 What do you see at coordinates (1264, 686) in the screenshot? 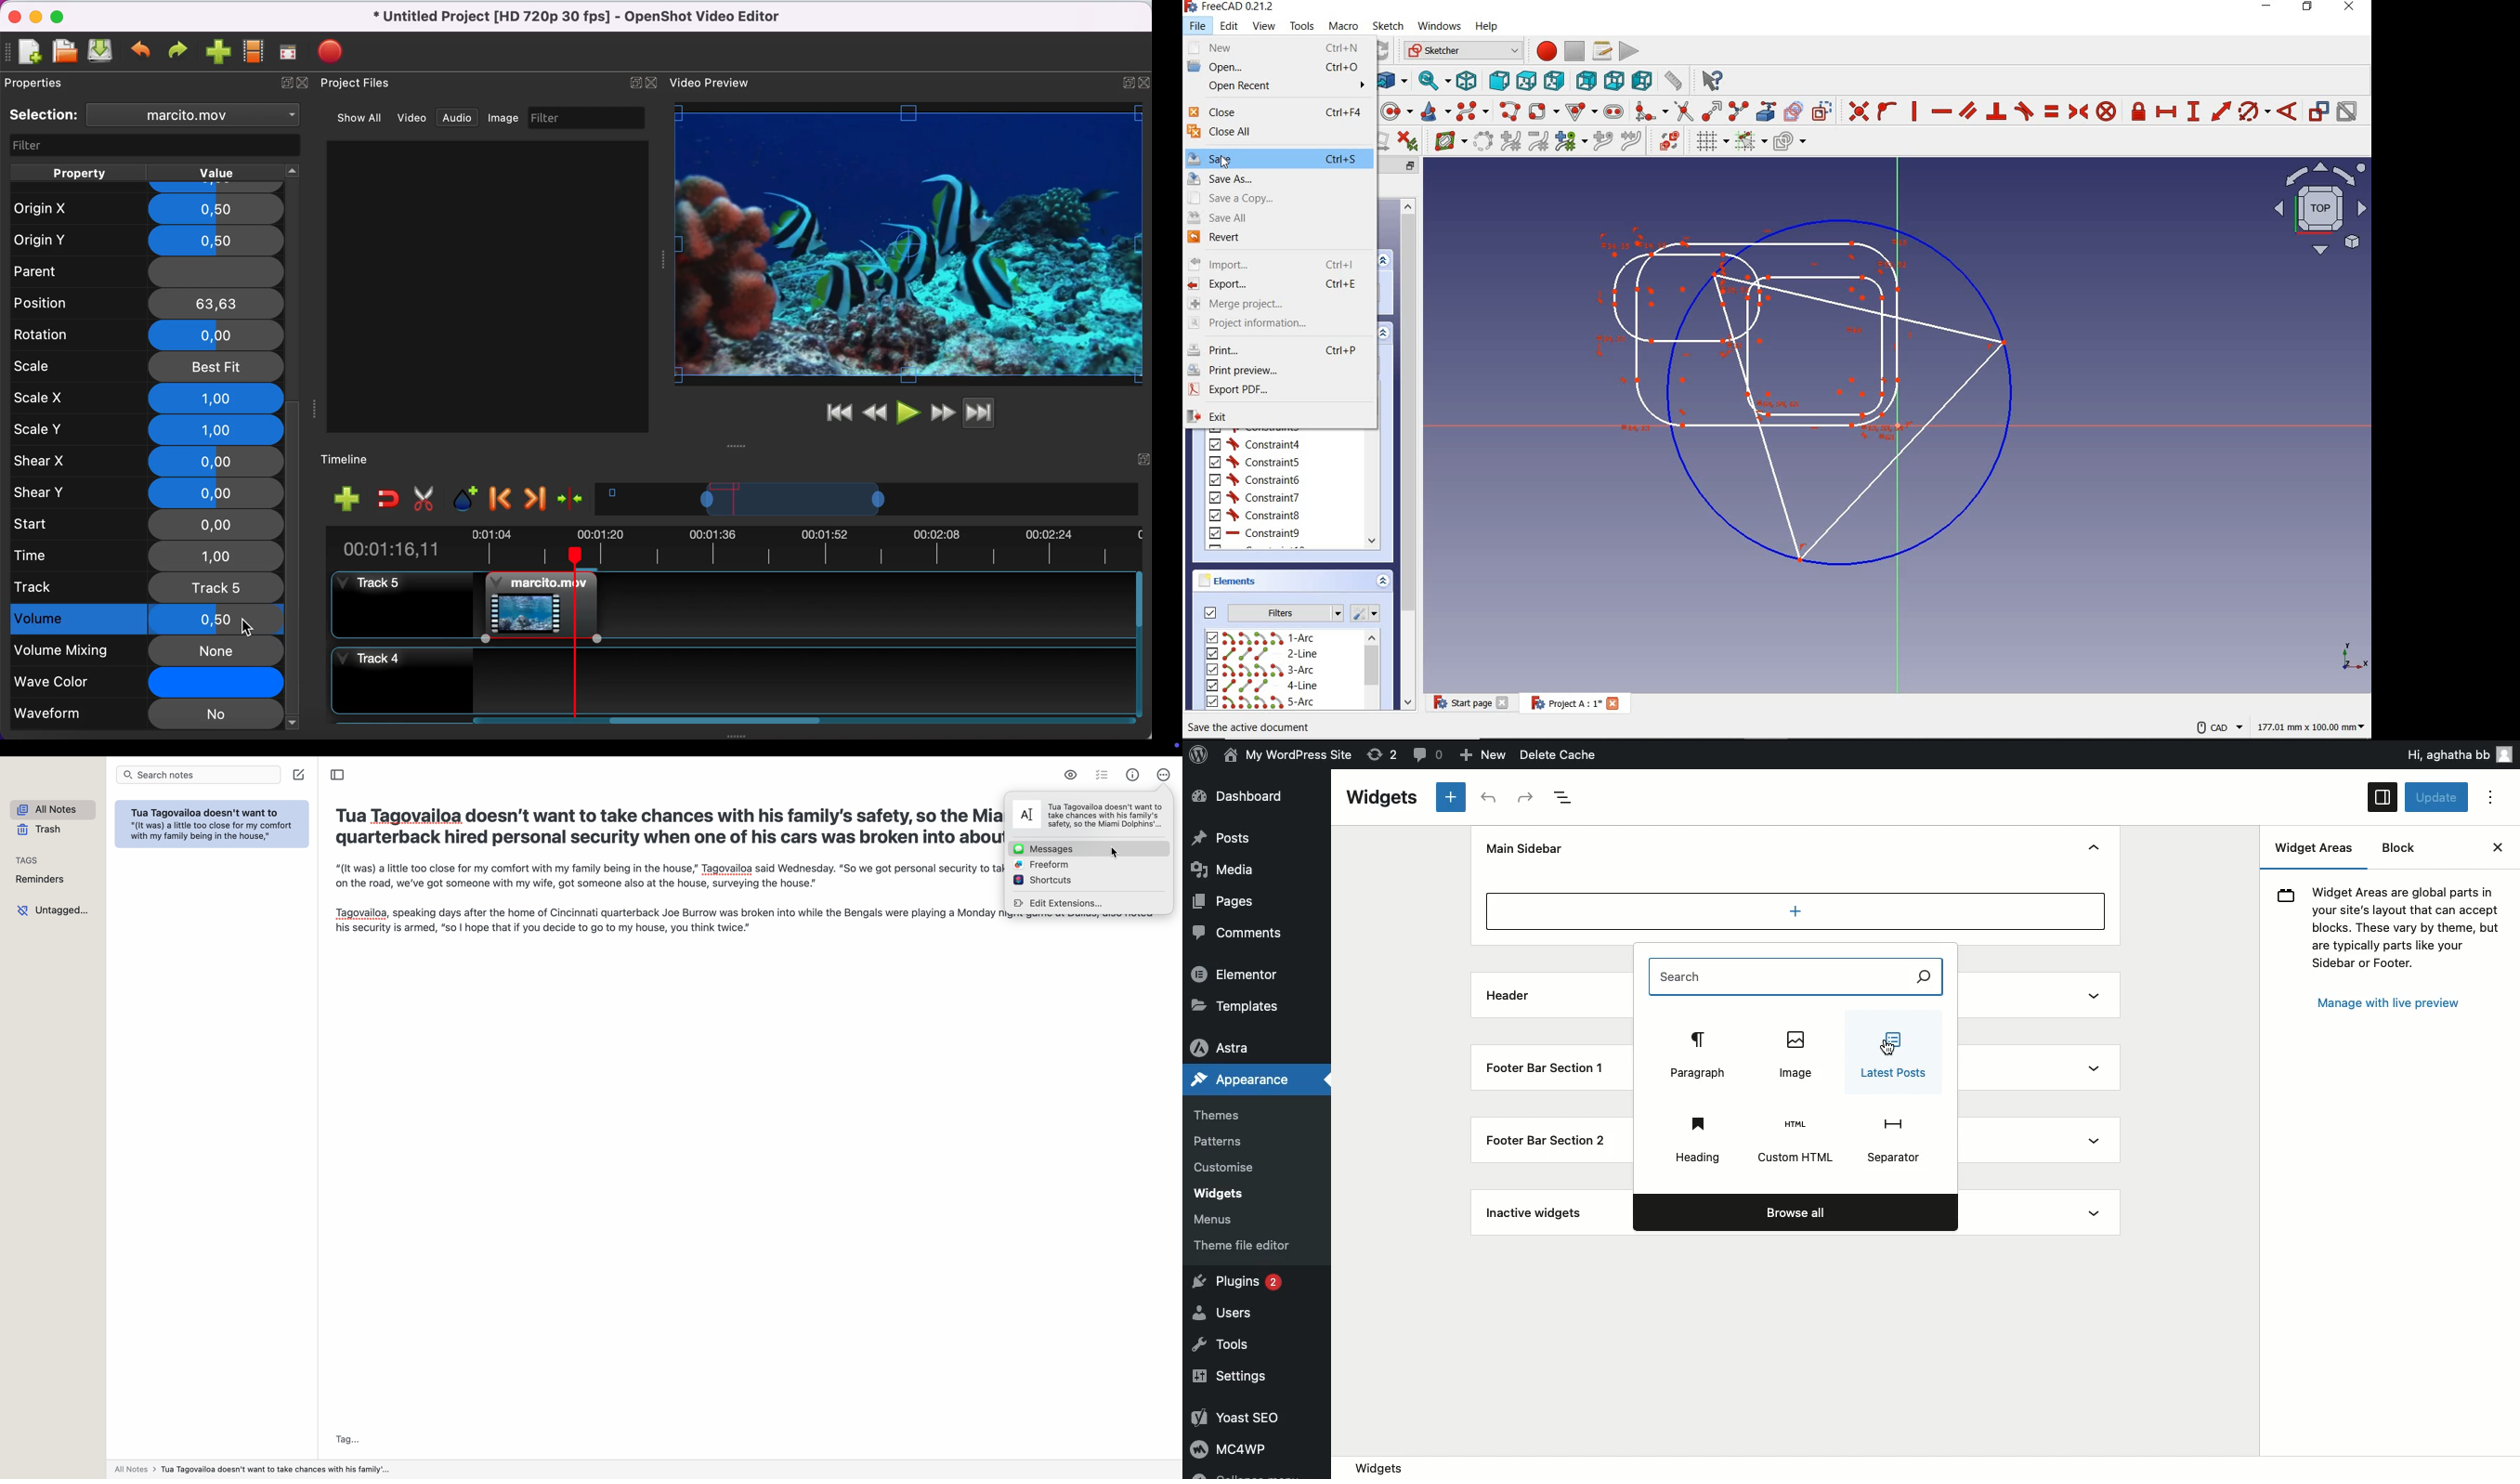
I see `4-line` at bounding box center [1264, 686].